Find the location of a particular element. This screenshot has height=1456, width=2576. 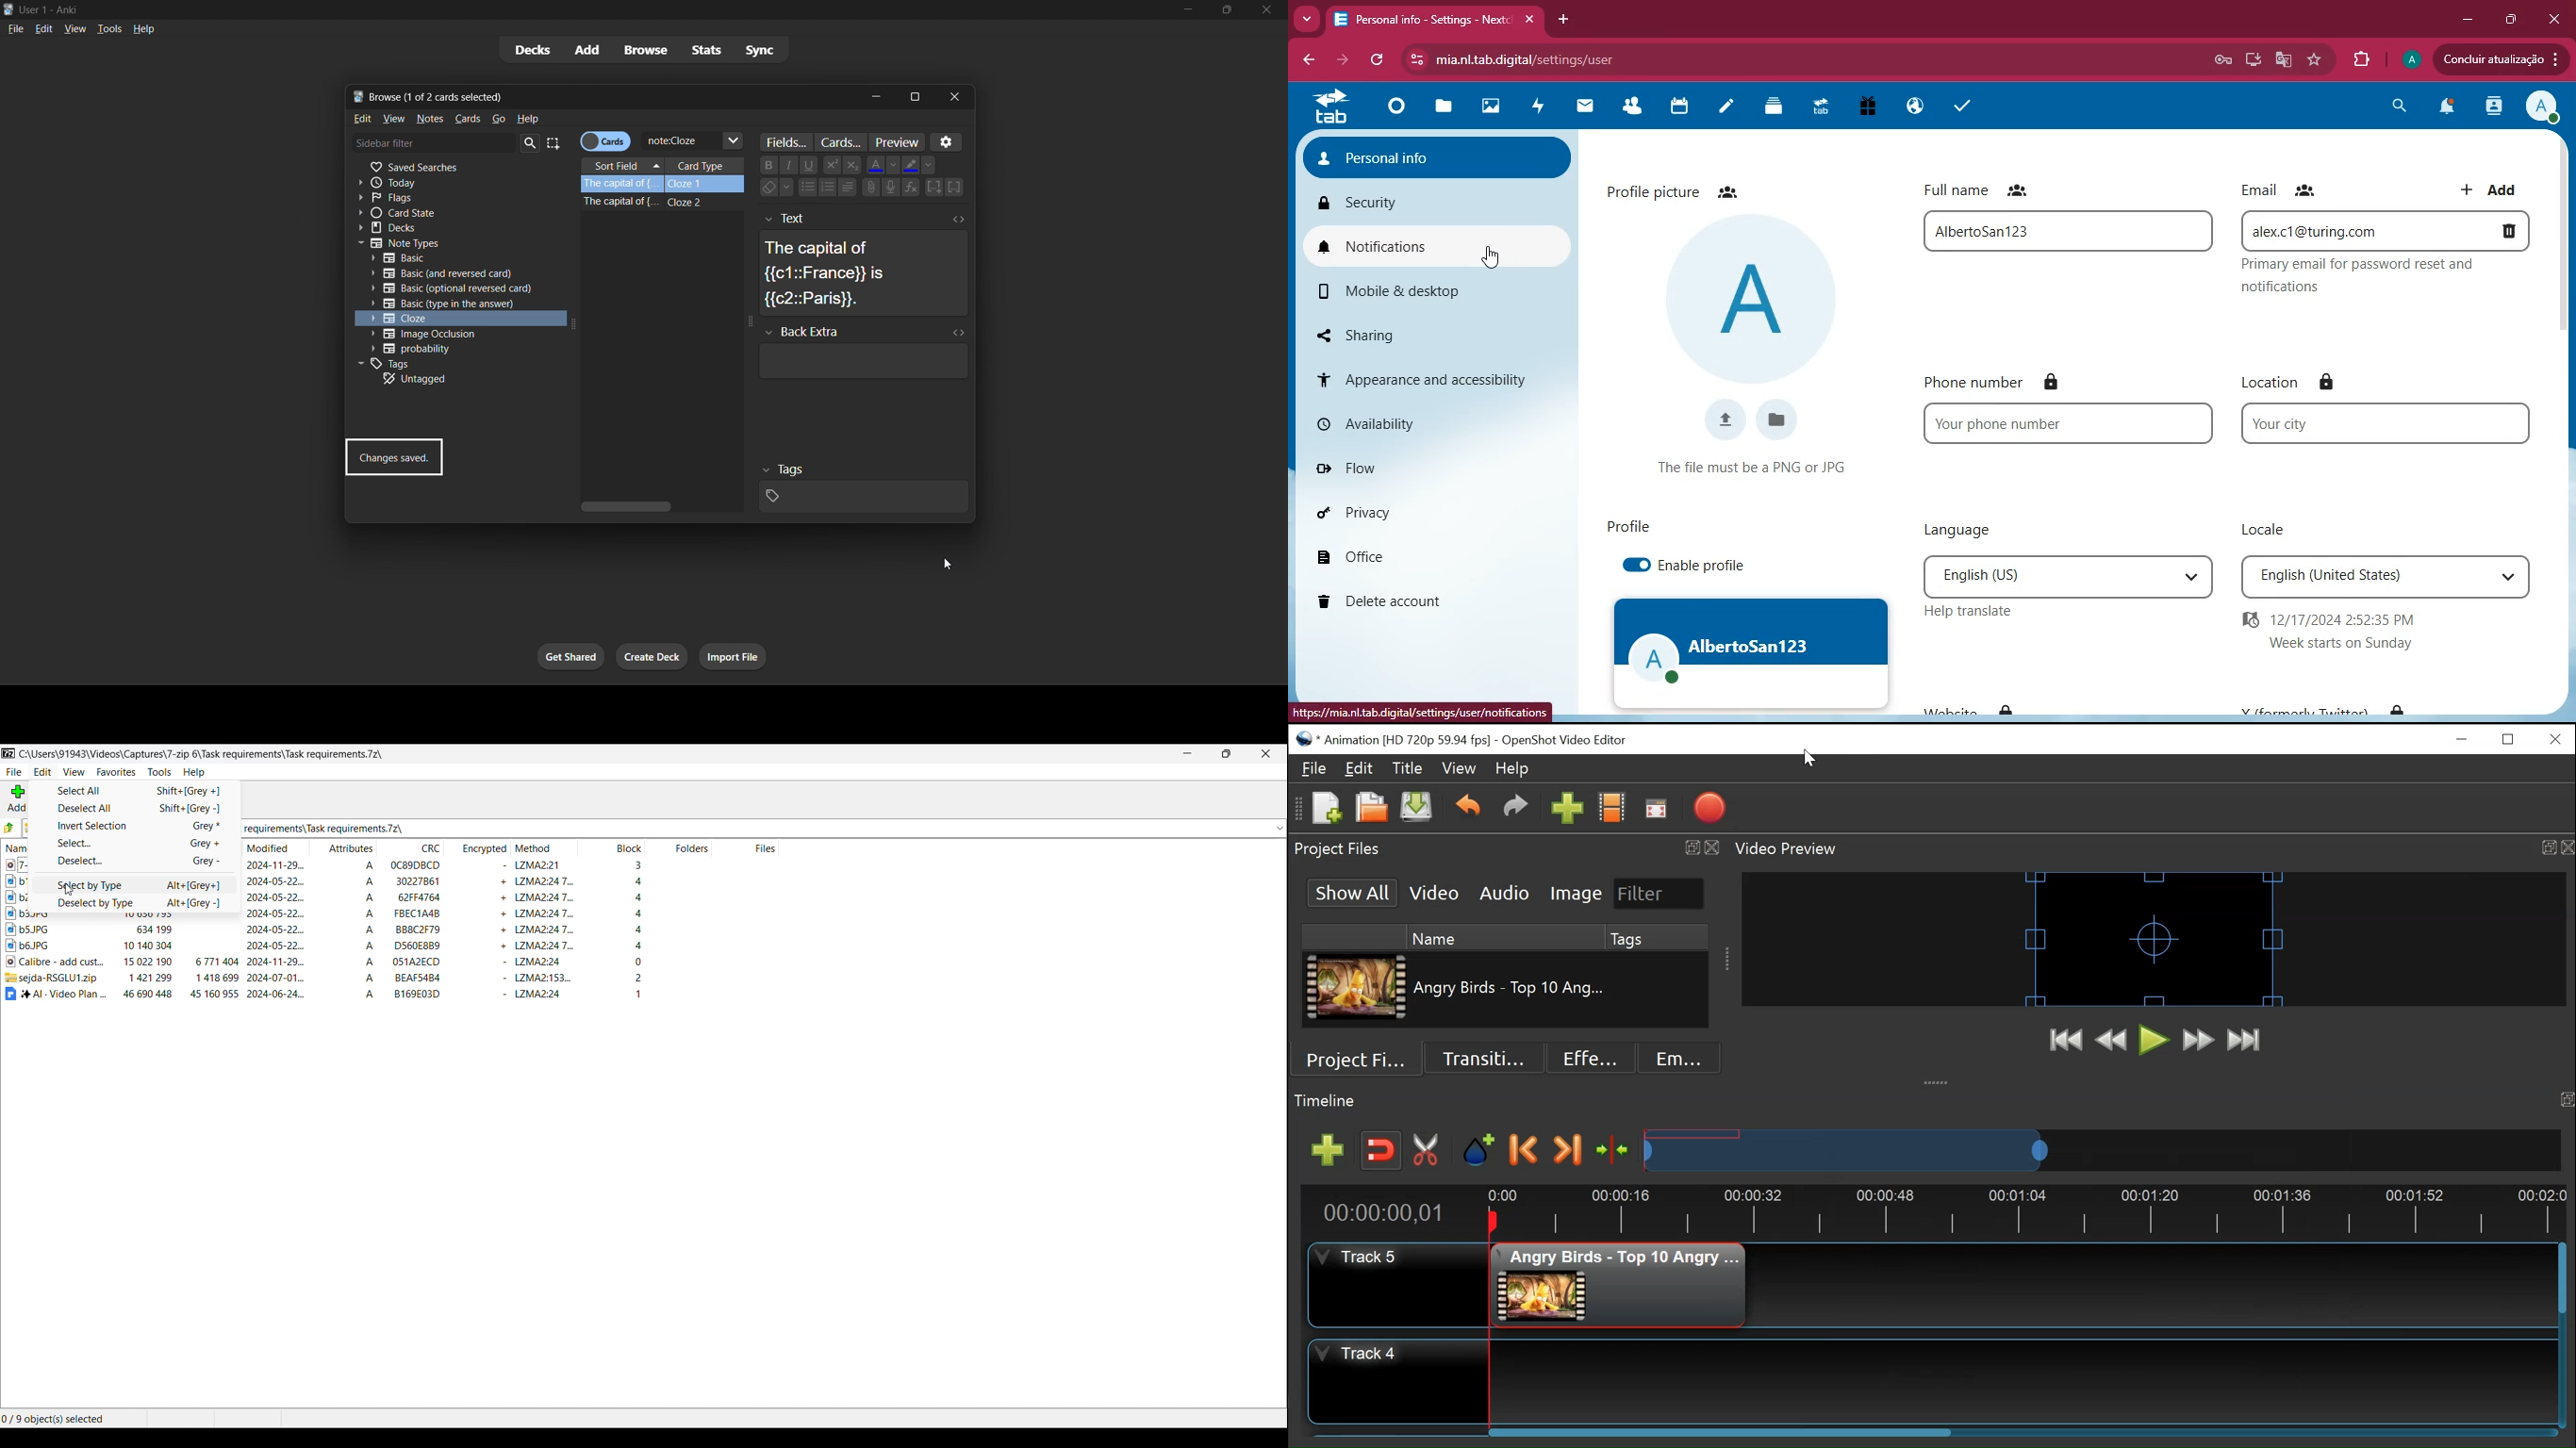

delete  is located at coordinates (1426, 597).